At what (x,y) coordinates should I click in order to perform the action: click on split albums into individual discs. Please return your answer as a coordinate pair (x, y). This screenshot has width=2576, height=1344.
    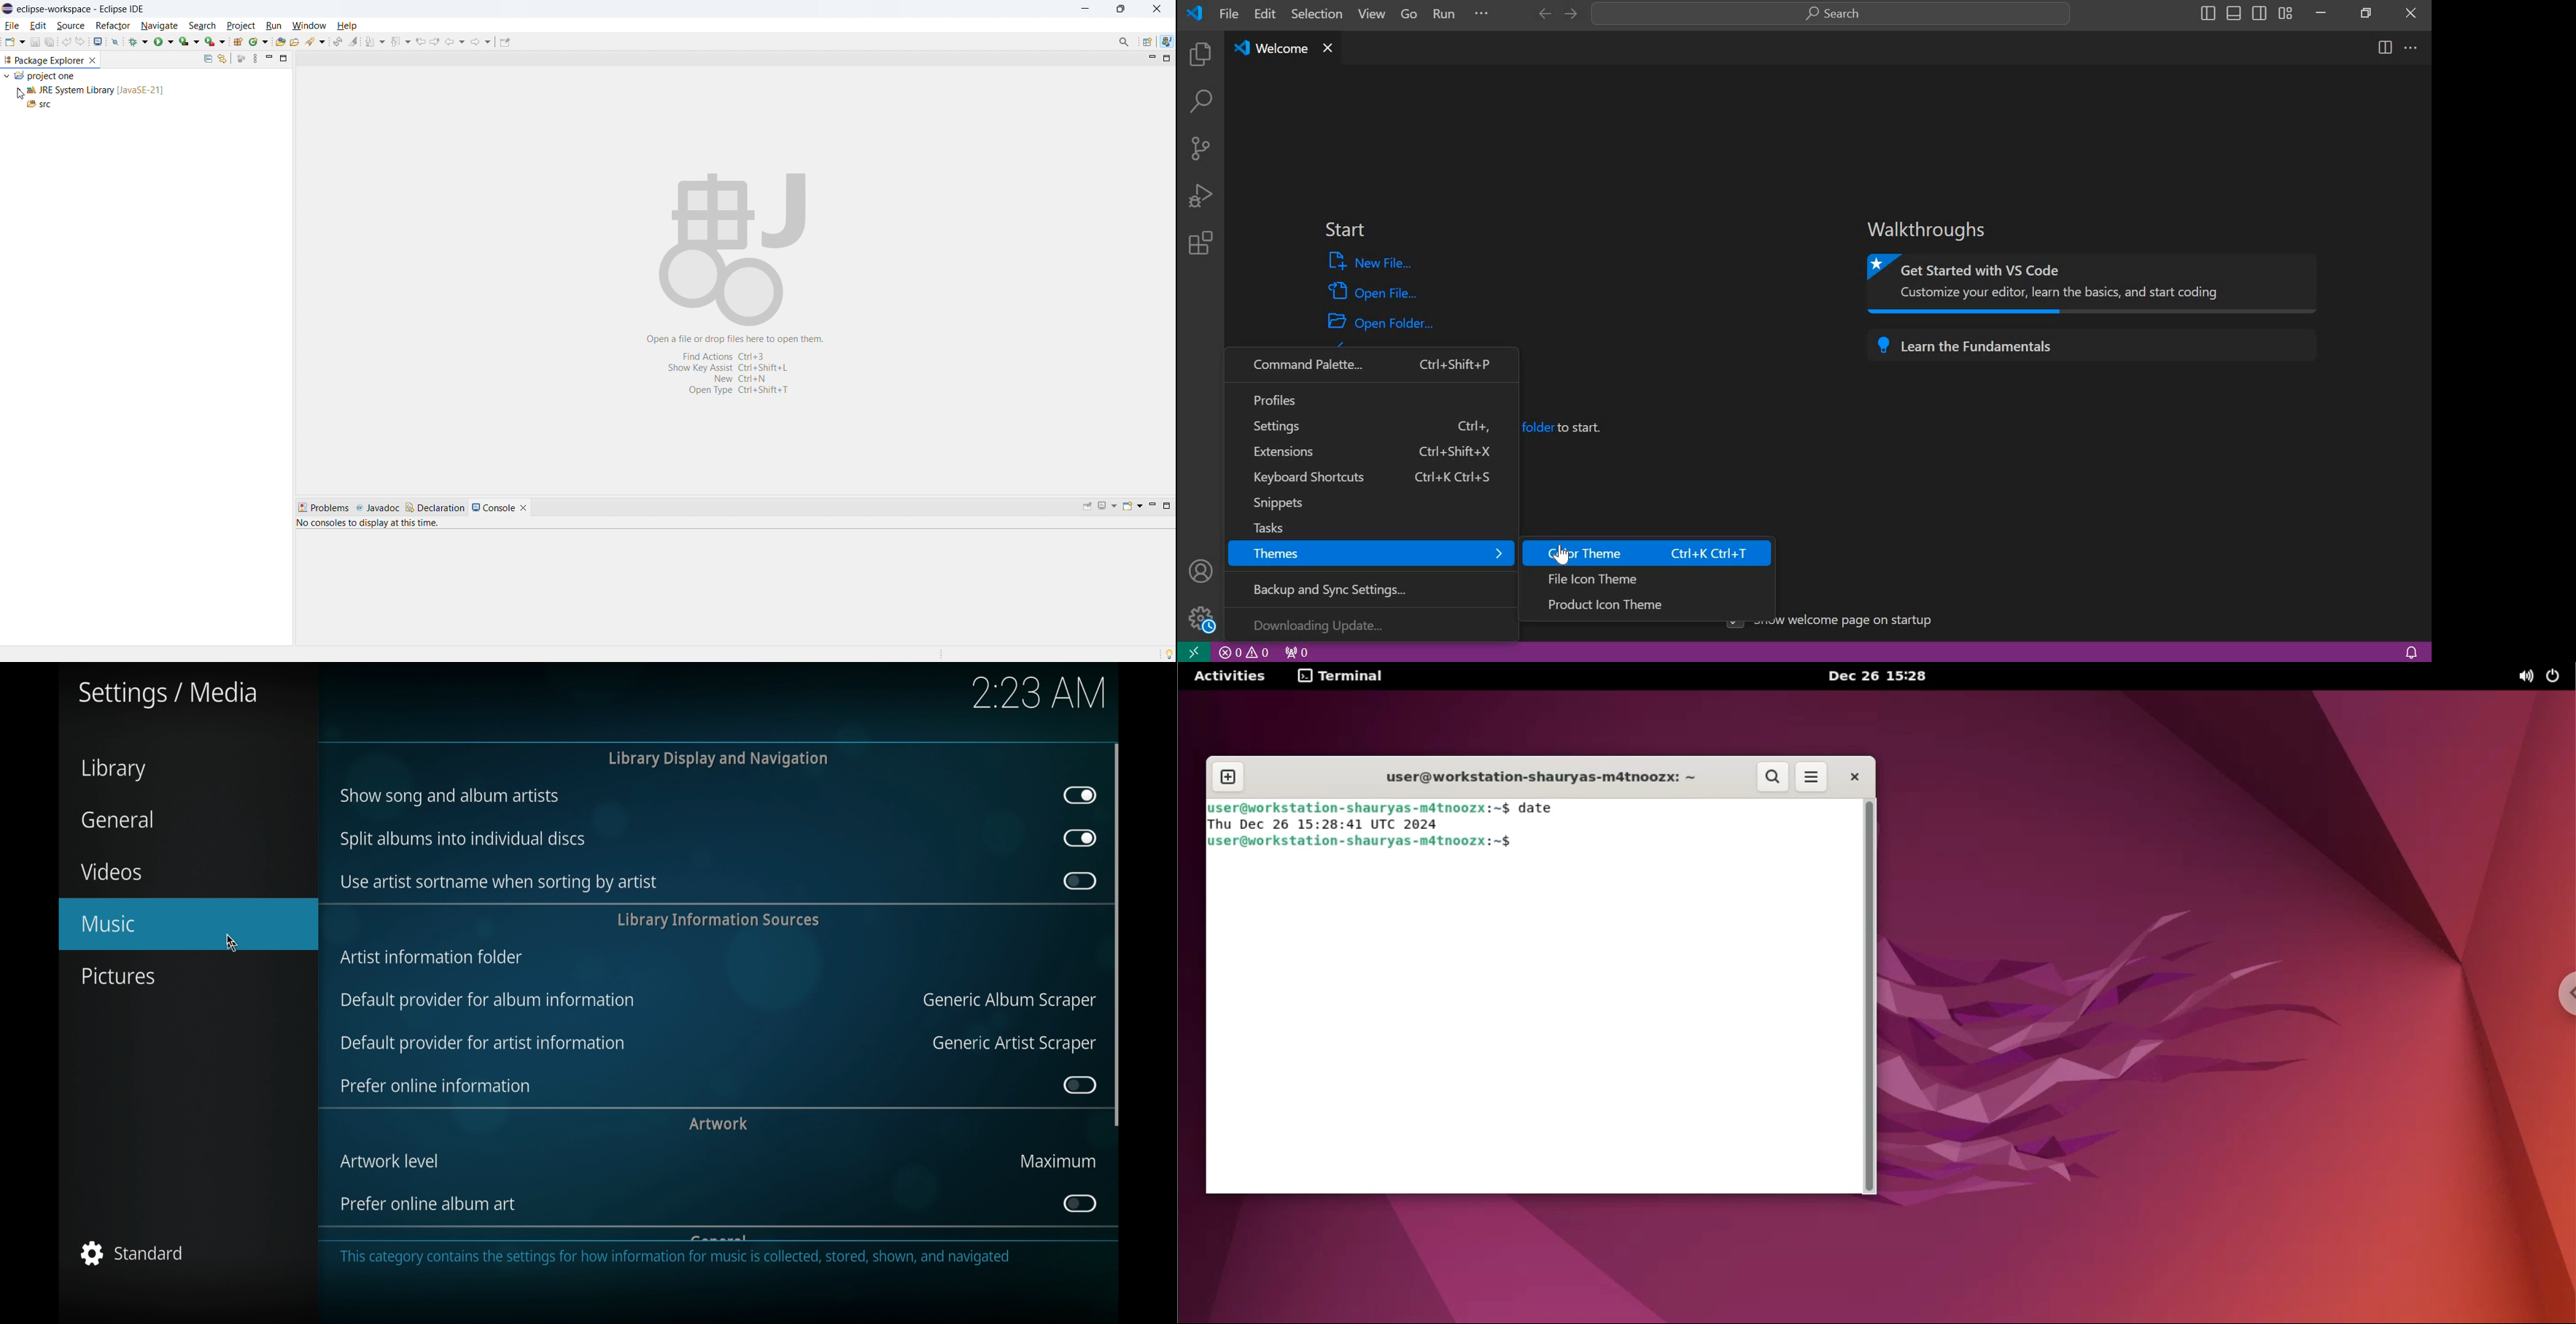
    Looking at the image, I should click on (463, 838).